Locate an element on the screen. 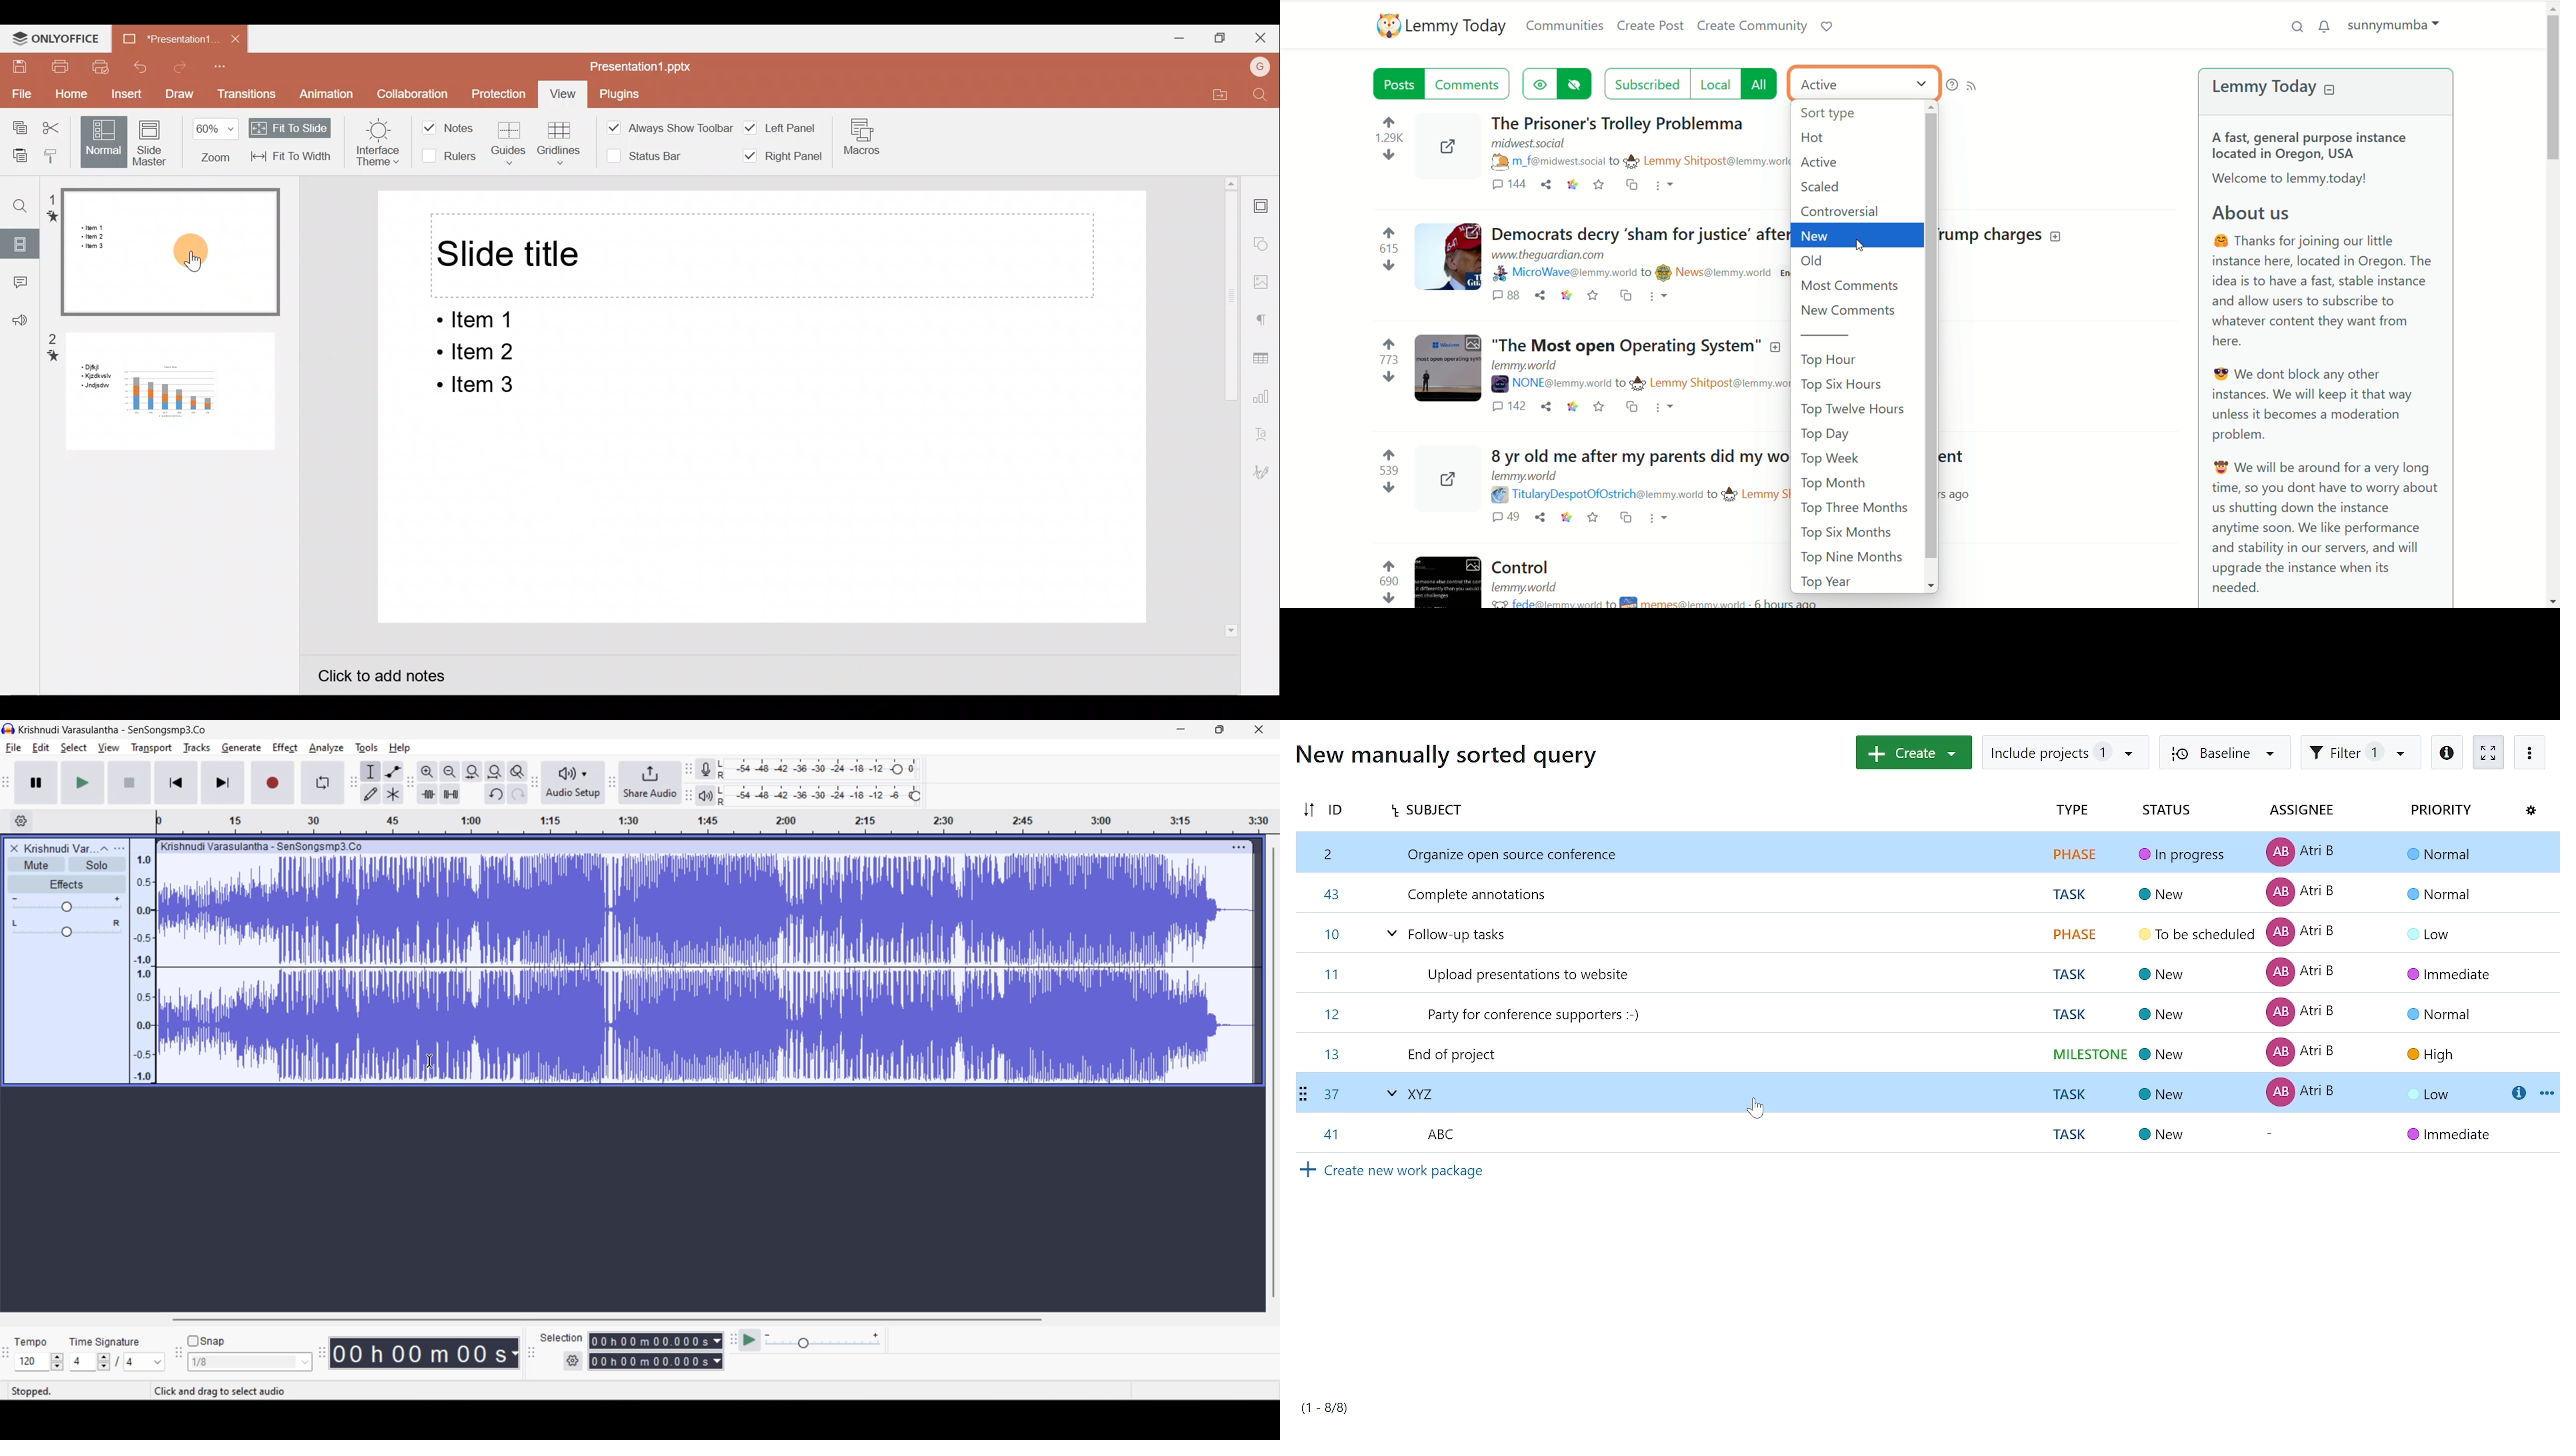 The width and height of the screenshot is (2576, 1456). Comments is located at coordinates (19, 287).